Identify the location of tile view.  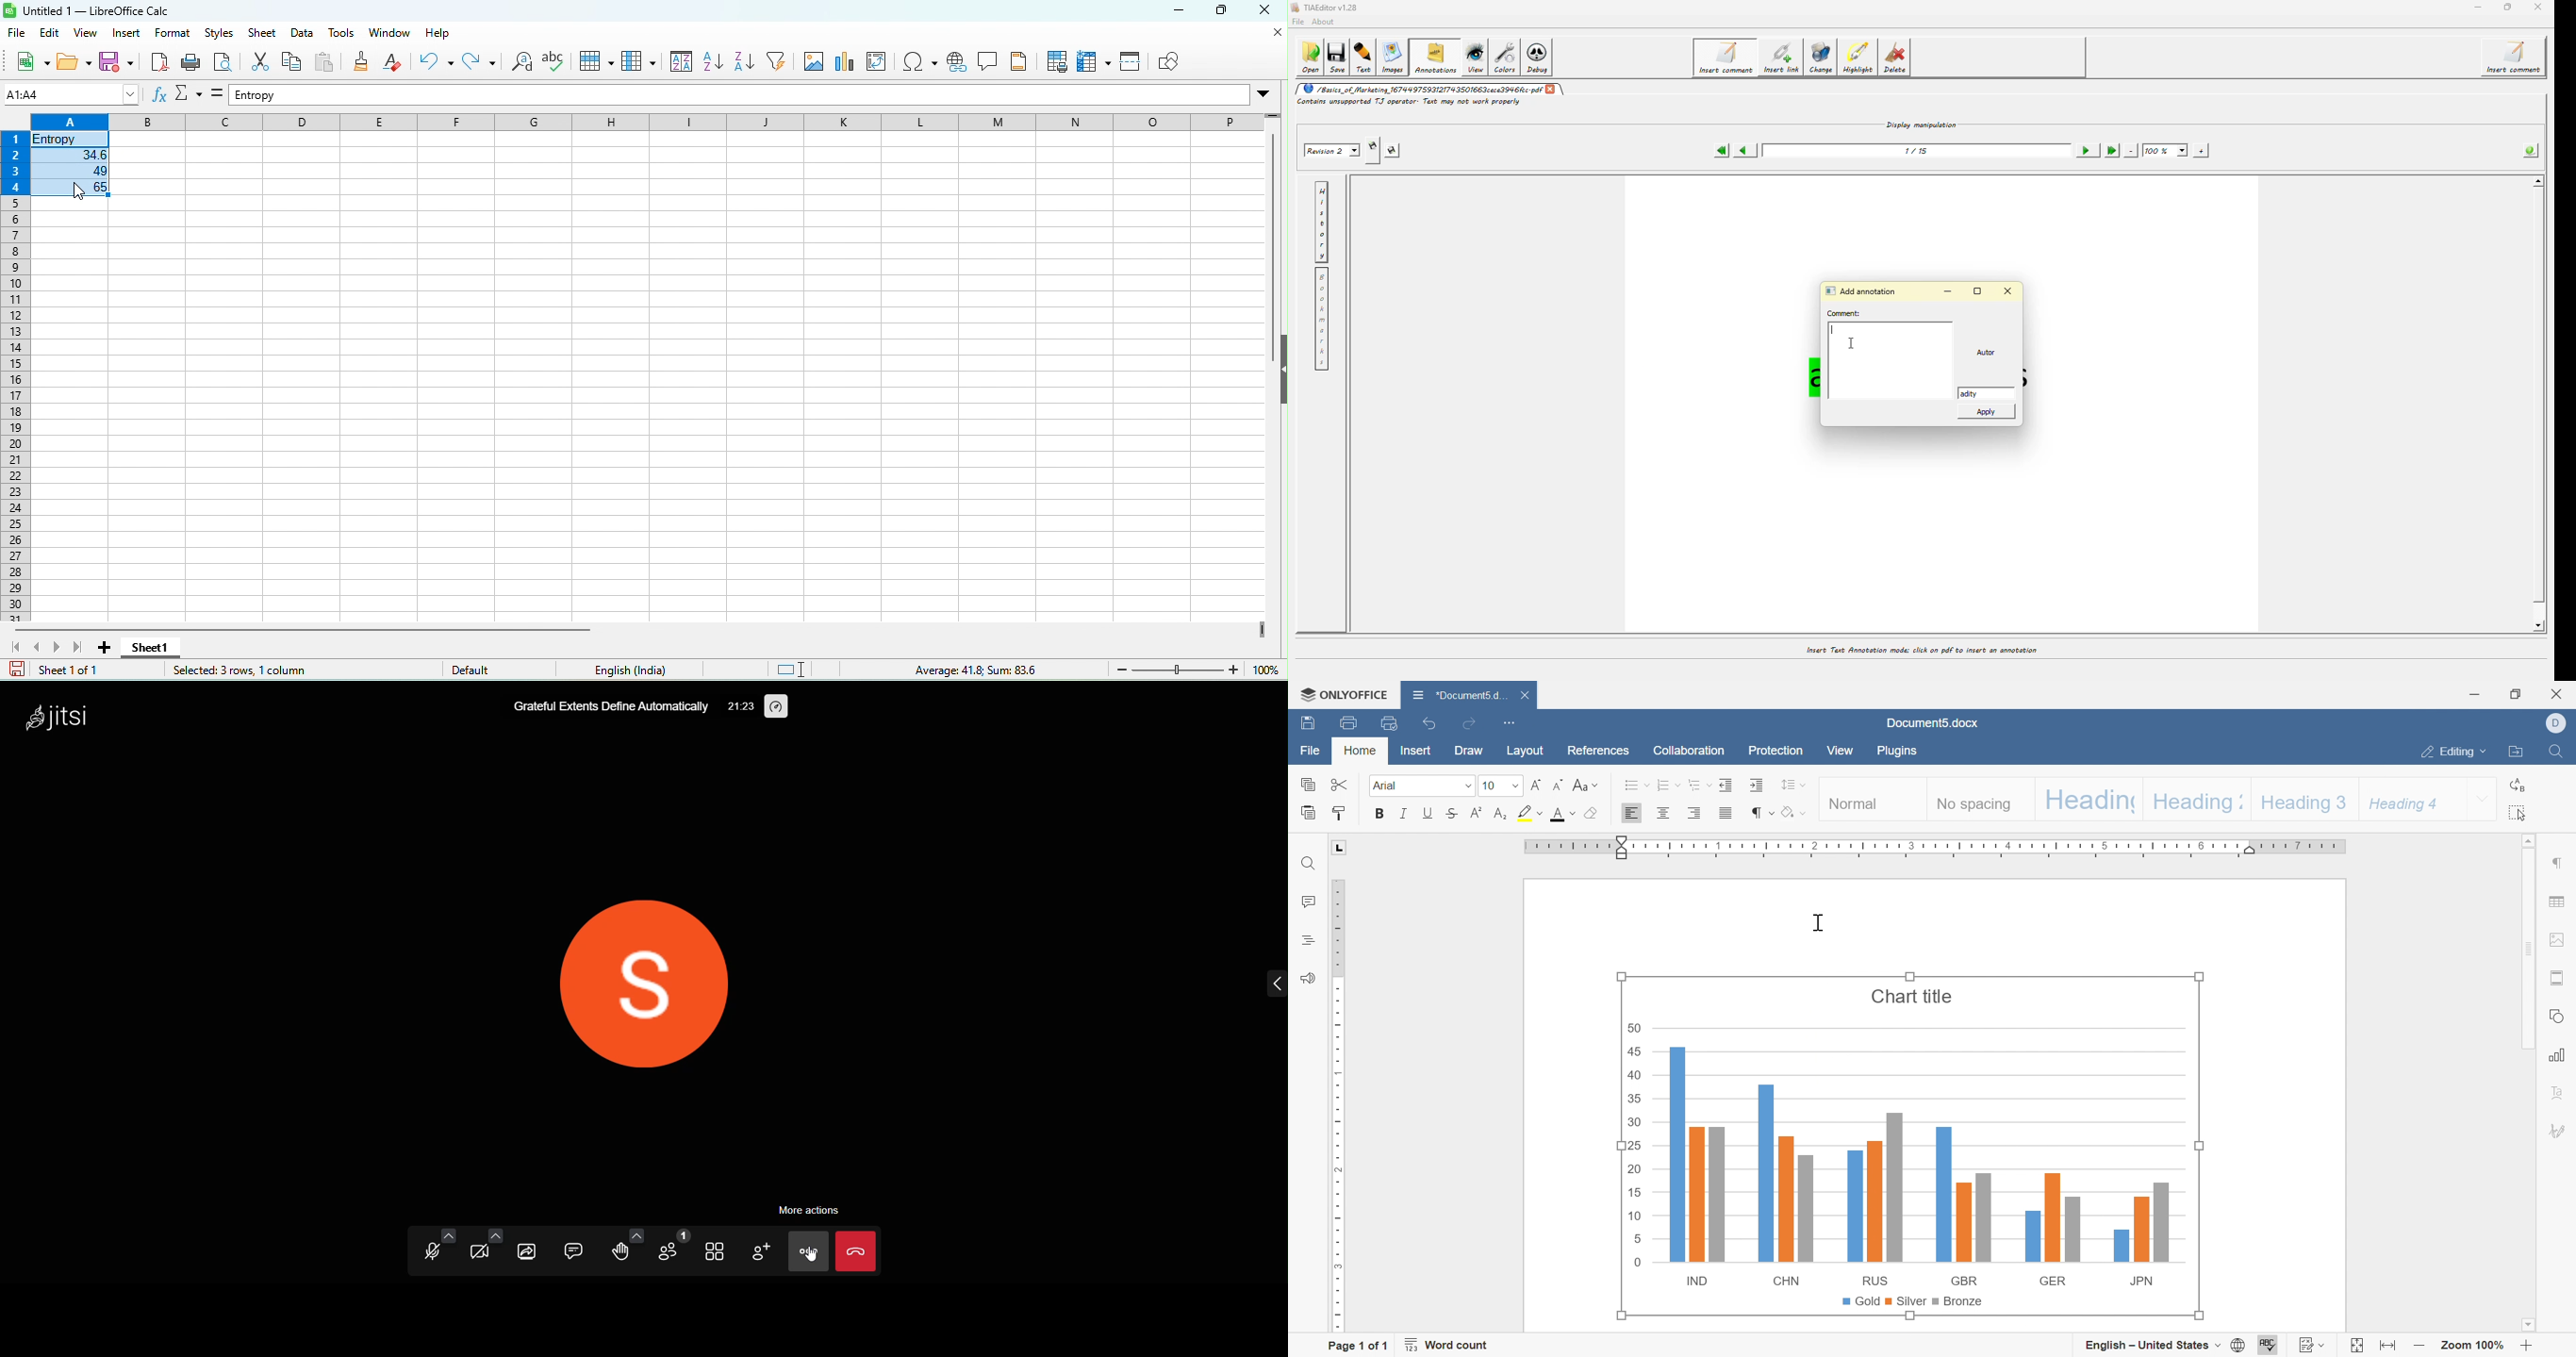
(717, 1251).